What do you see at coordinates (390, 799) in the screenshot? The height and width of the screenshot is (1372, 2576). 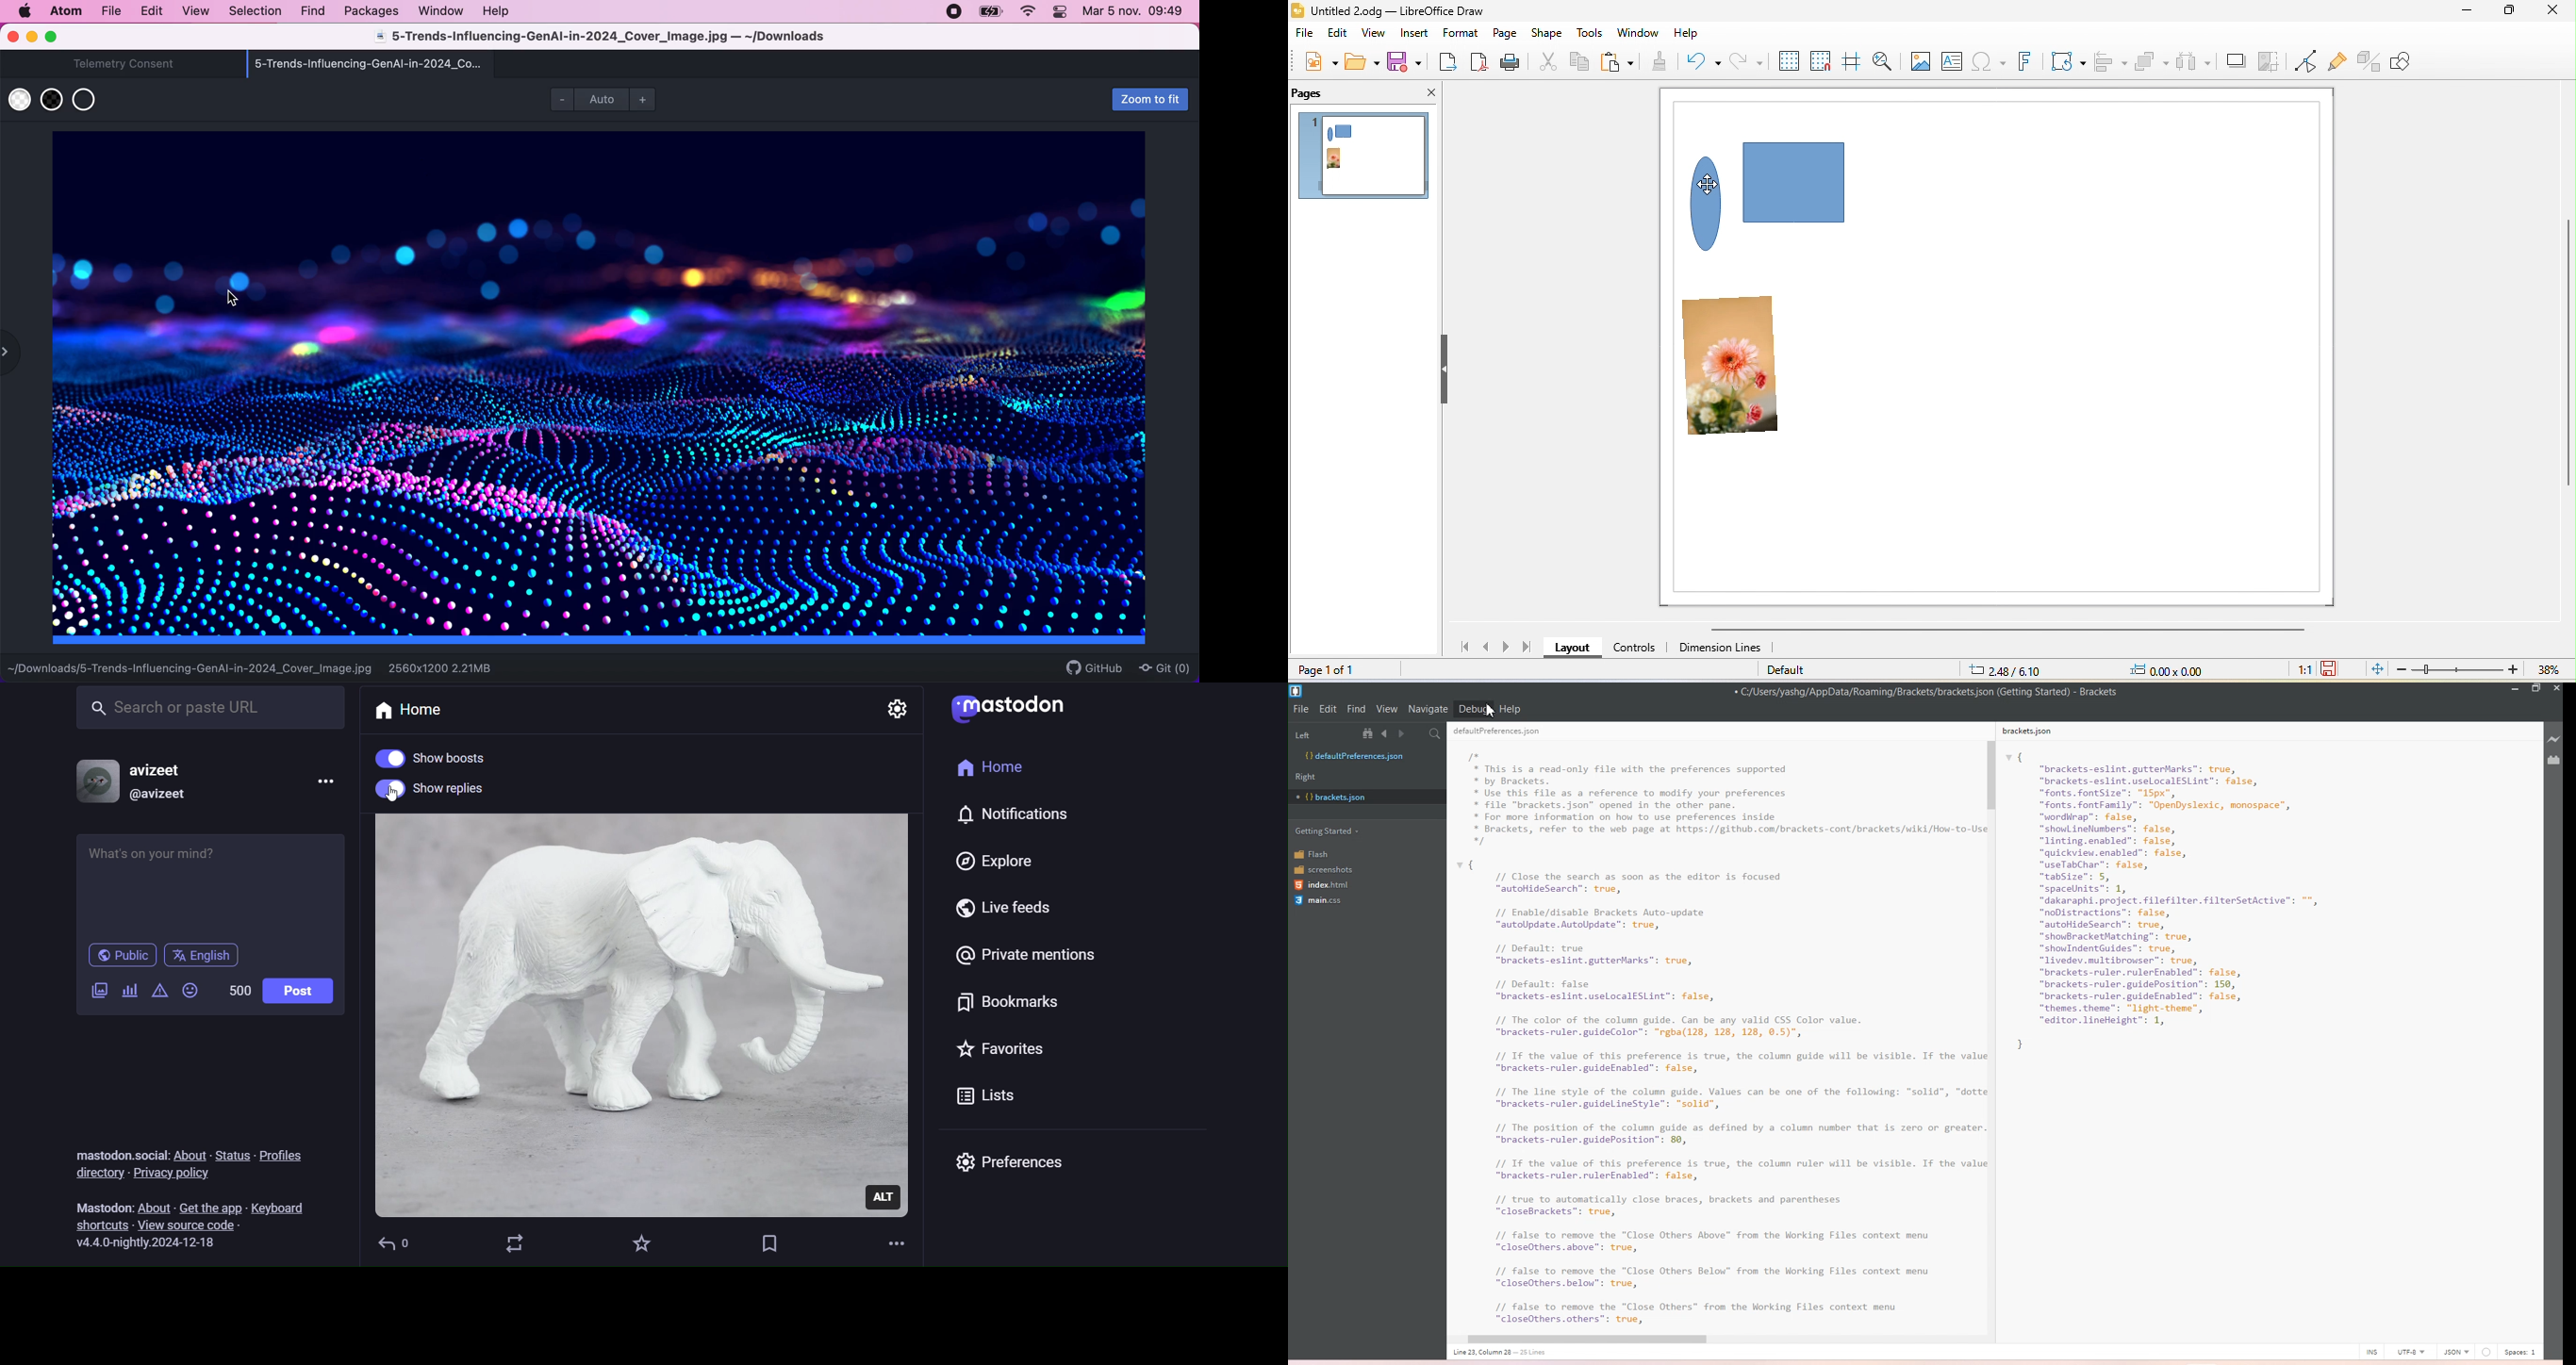 I see `Cursor` at bounding box center [390, 799].